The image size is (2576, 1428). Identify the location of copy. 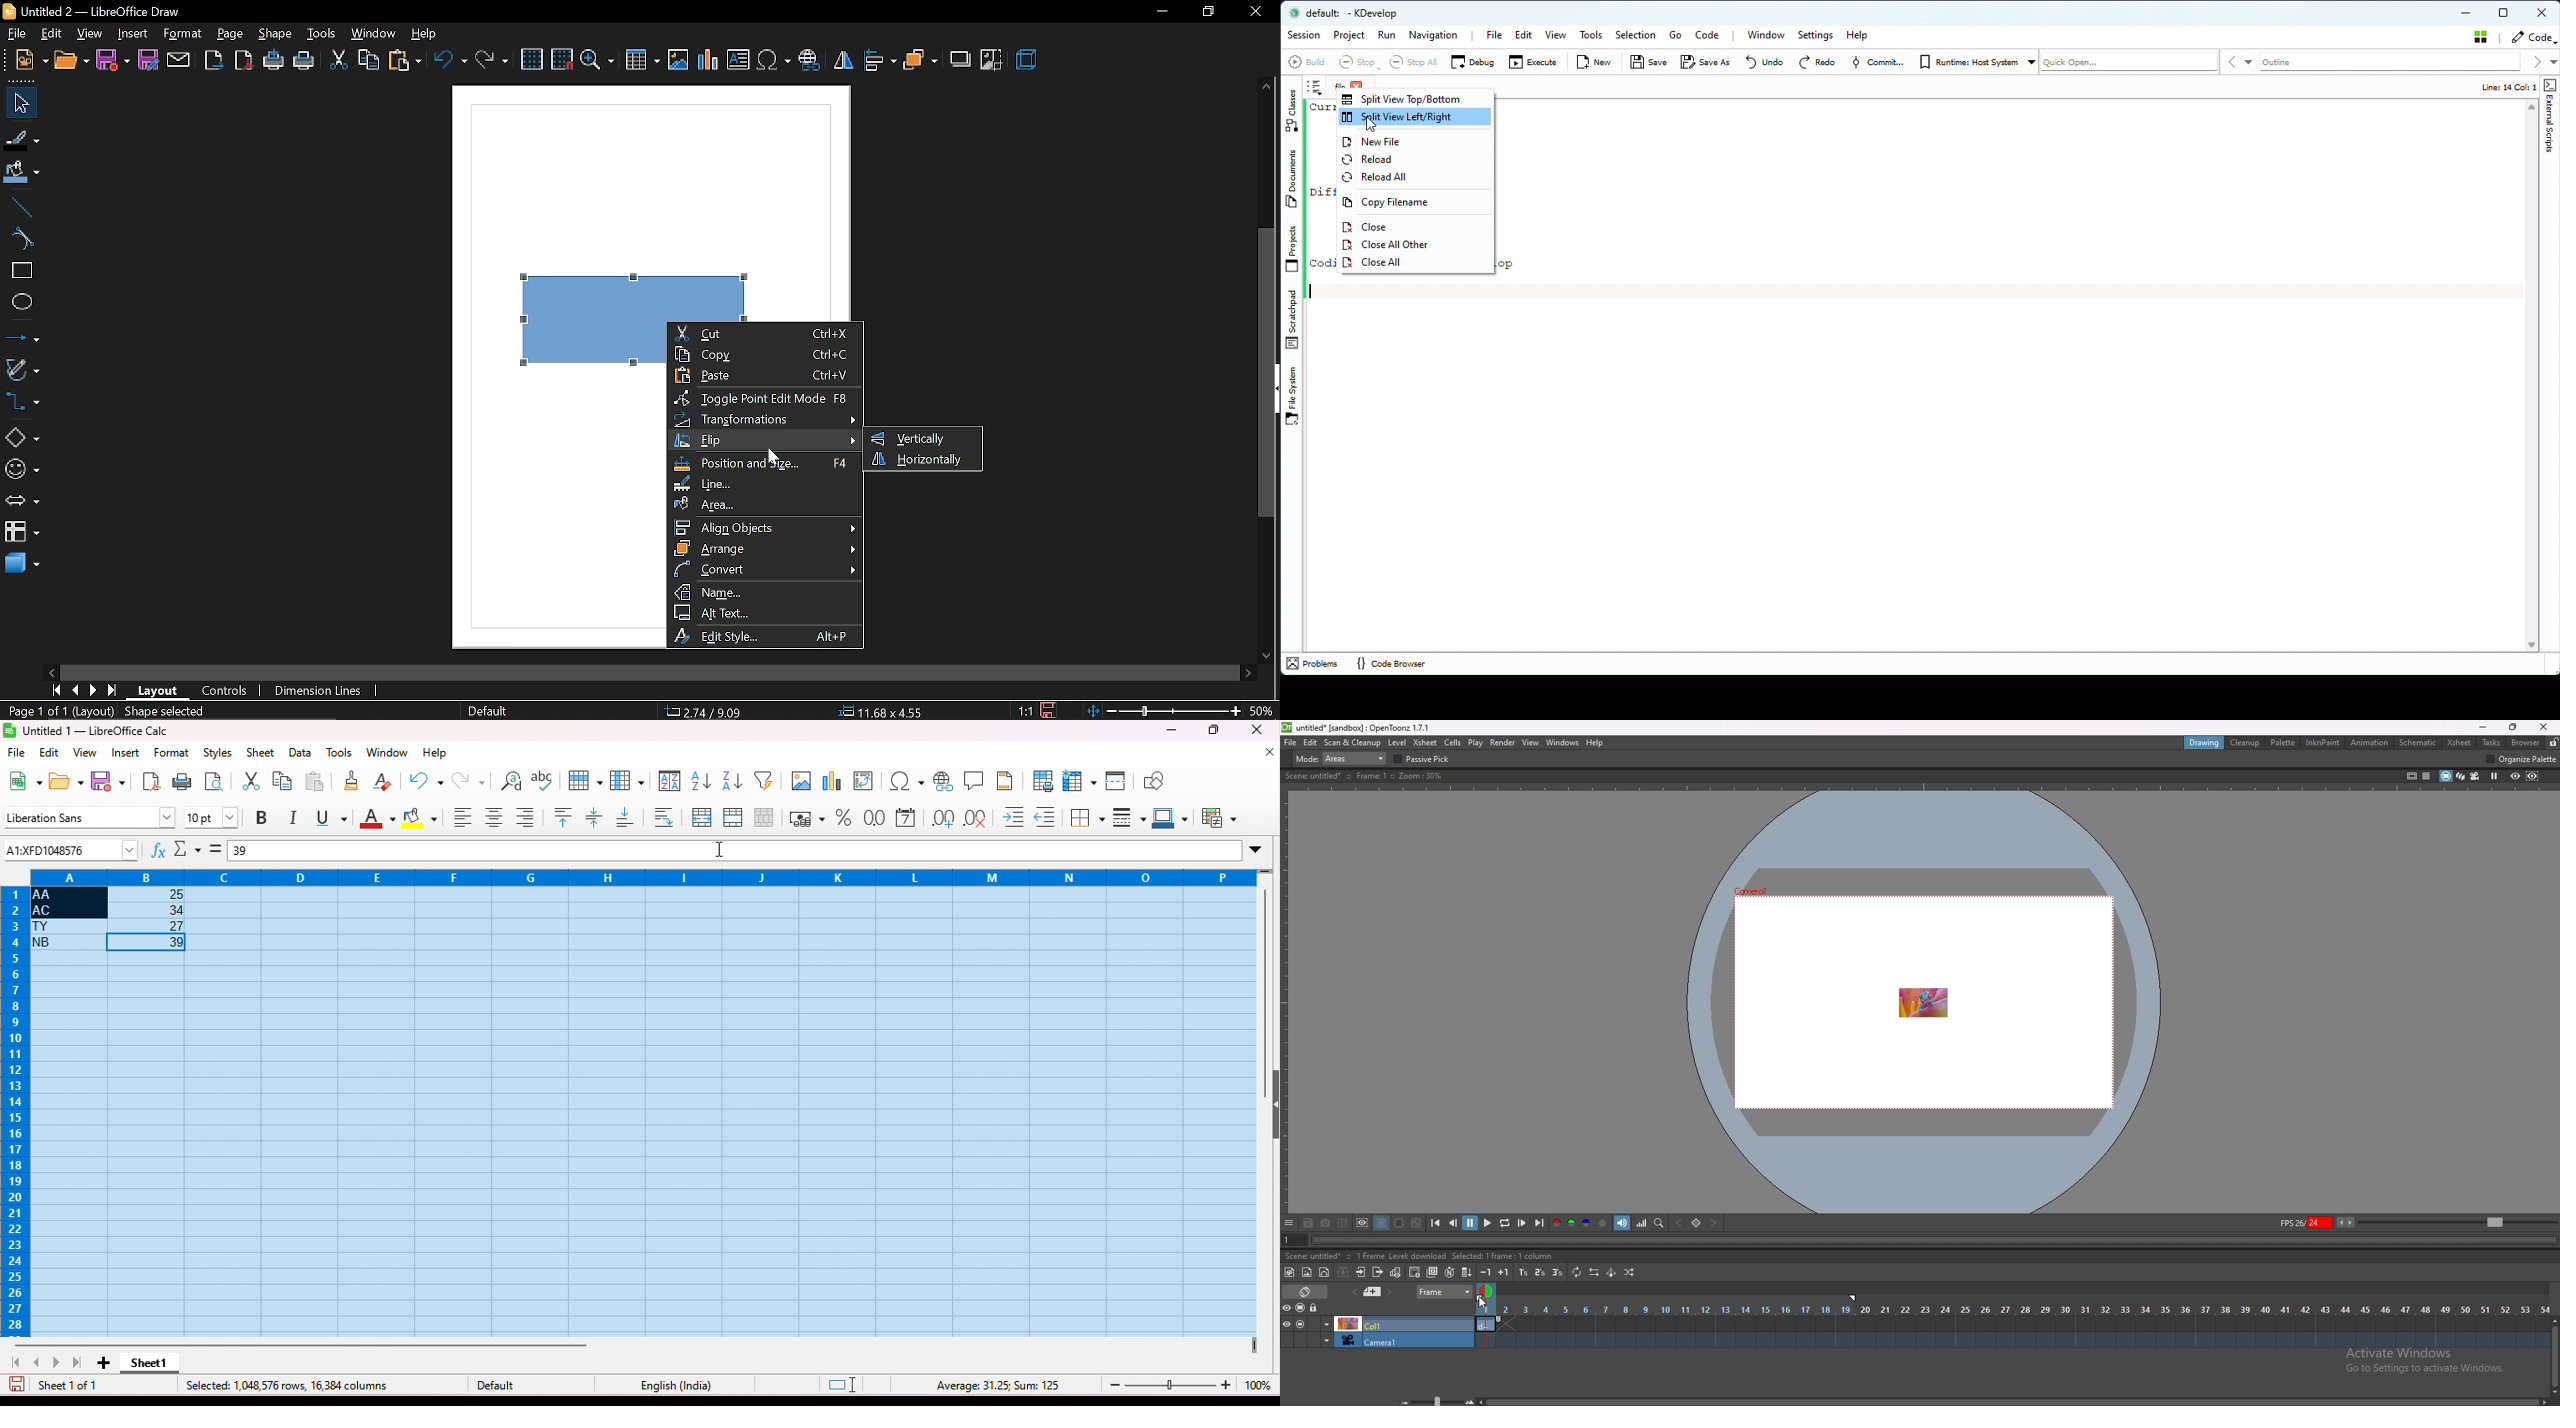
(370, 61).